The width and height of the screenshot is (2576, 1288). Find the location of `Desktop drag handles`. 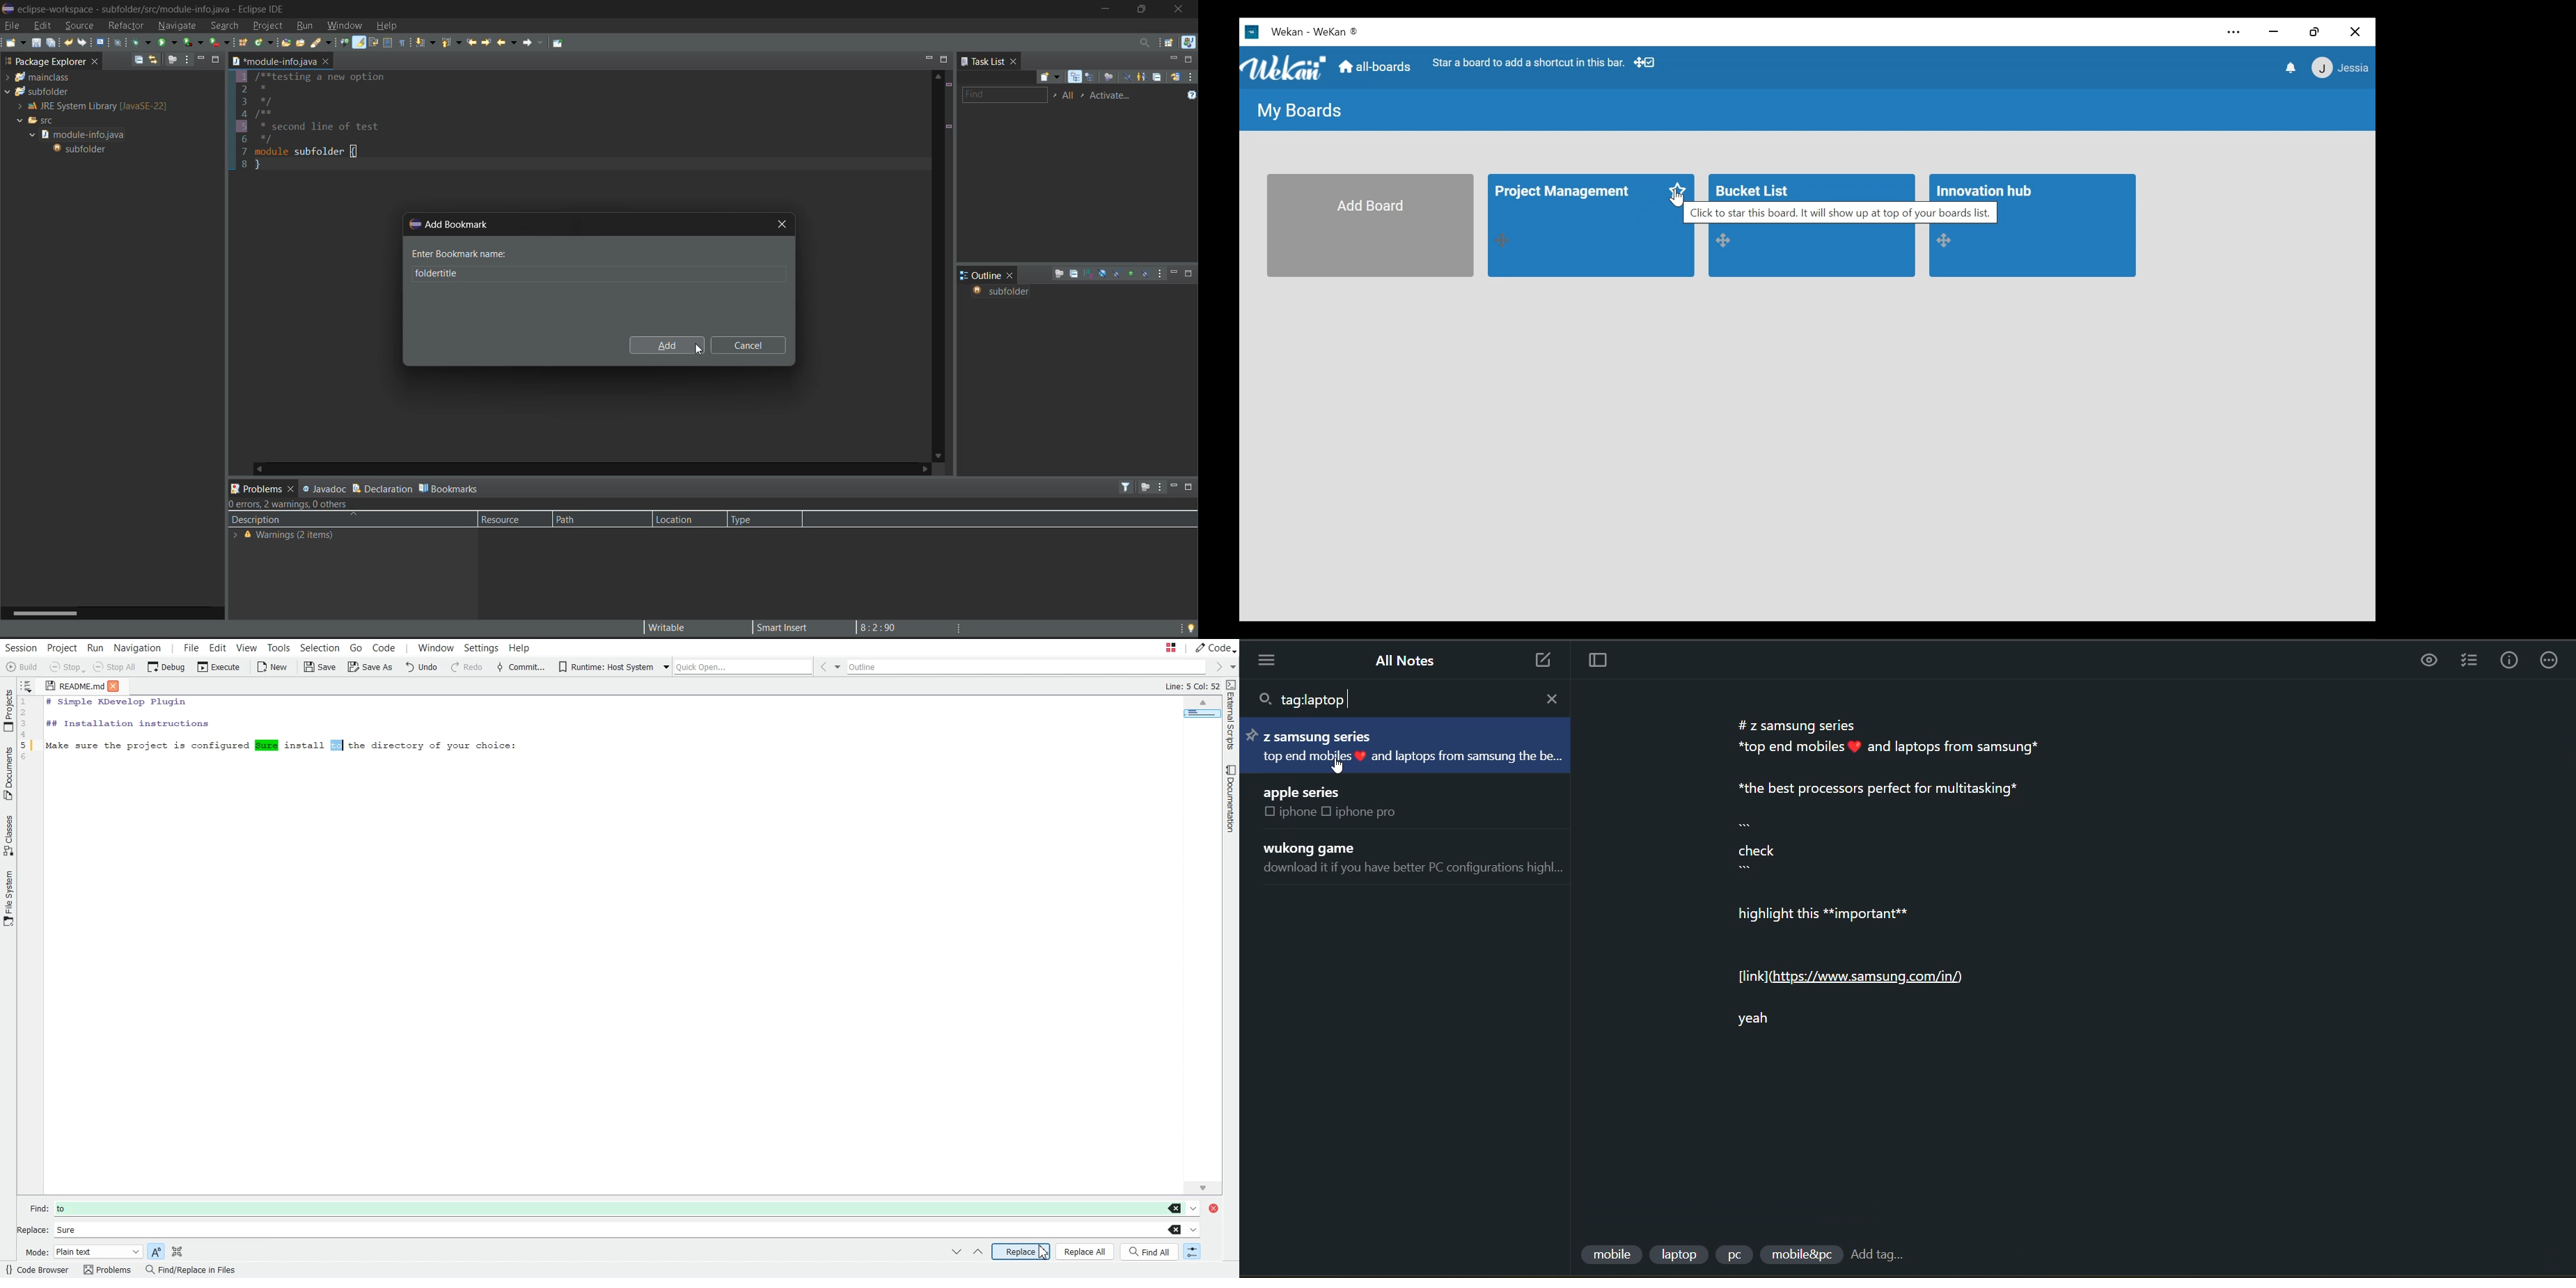

Desktop drag handles is located at coordinates (1727, 241).